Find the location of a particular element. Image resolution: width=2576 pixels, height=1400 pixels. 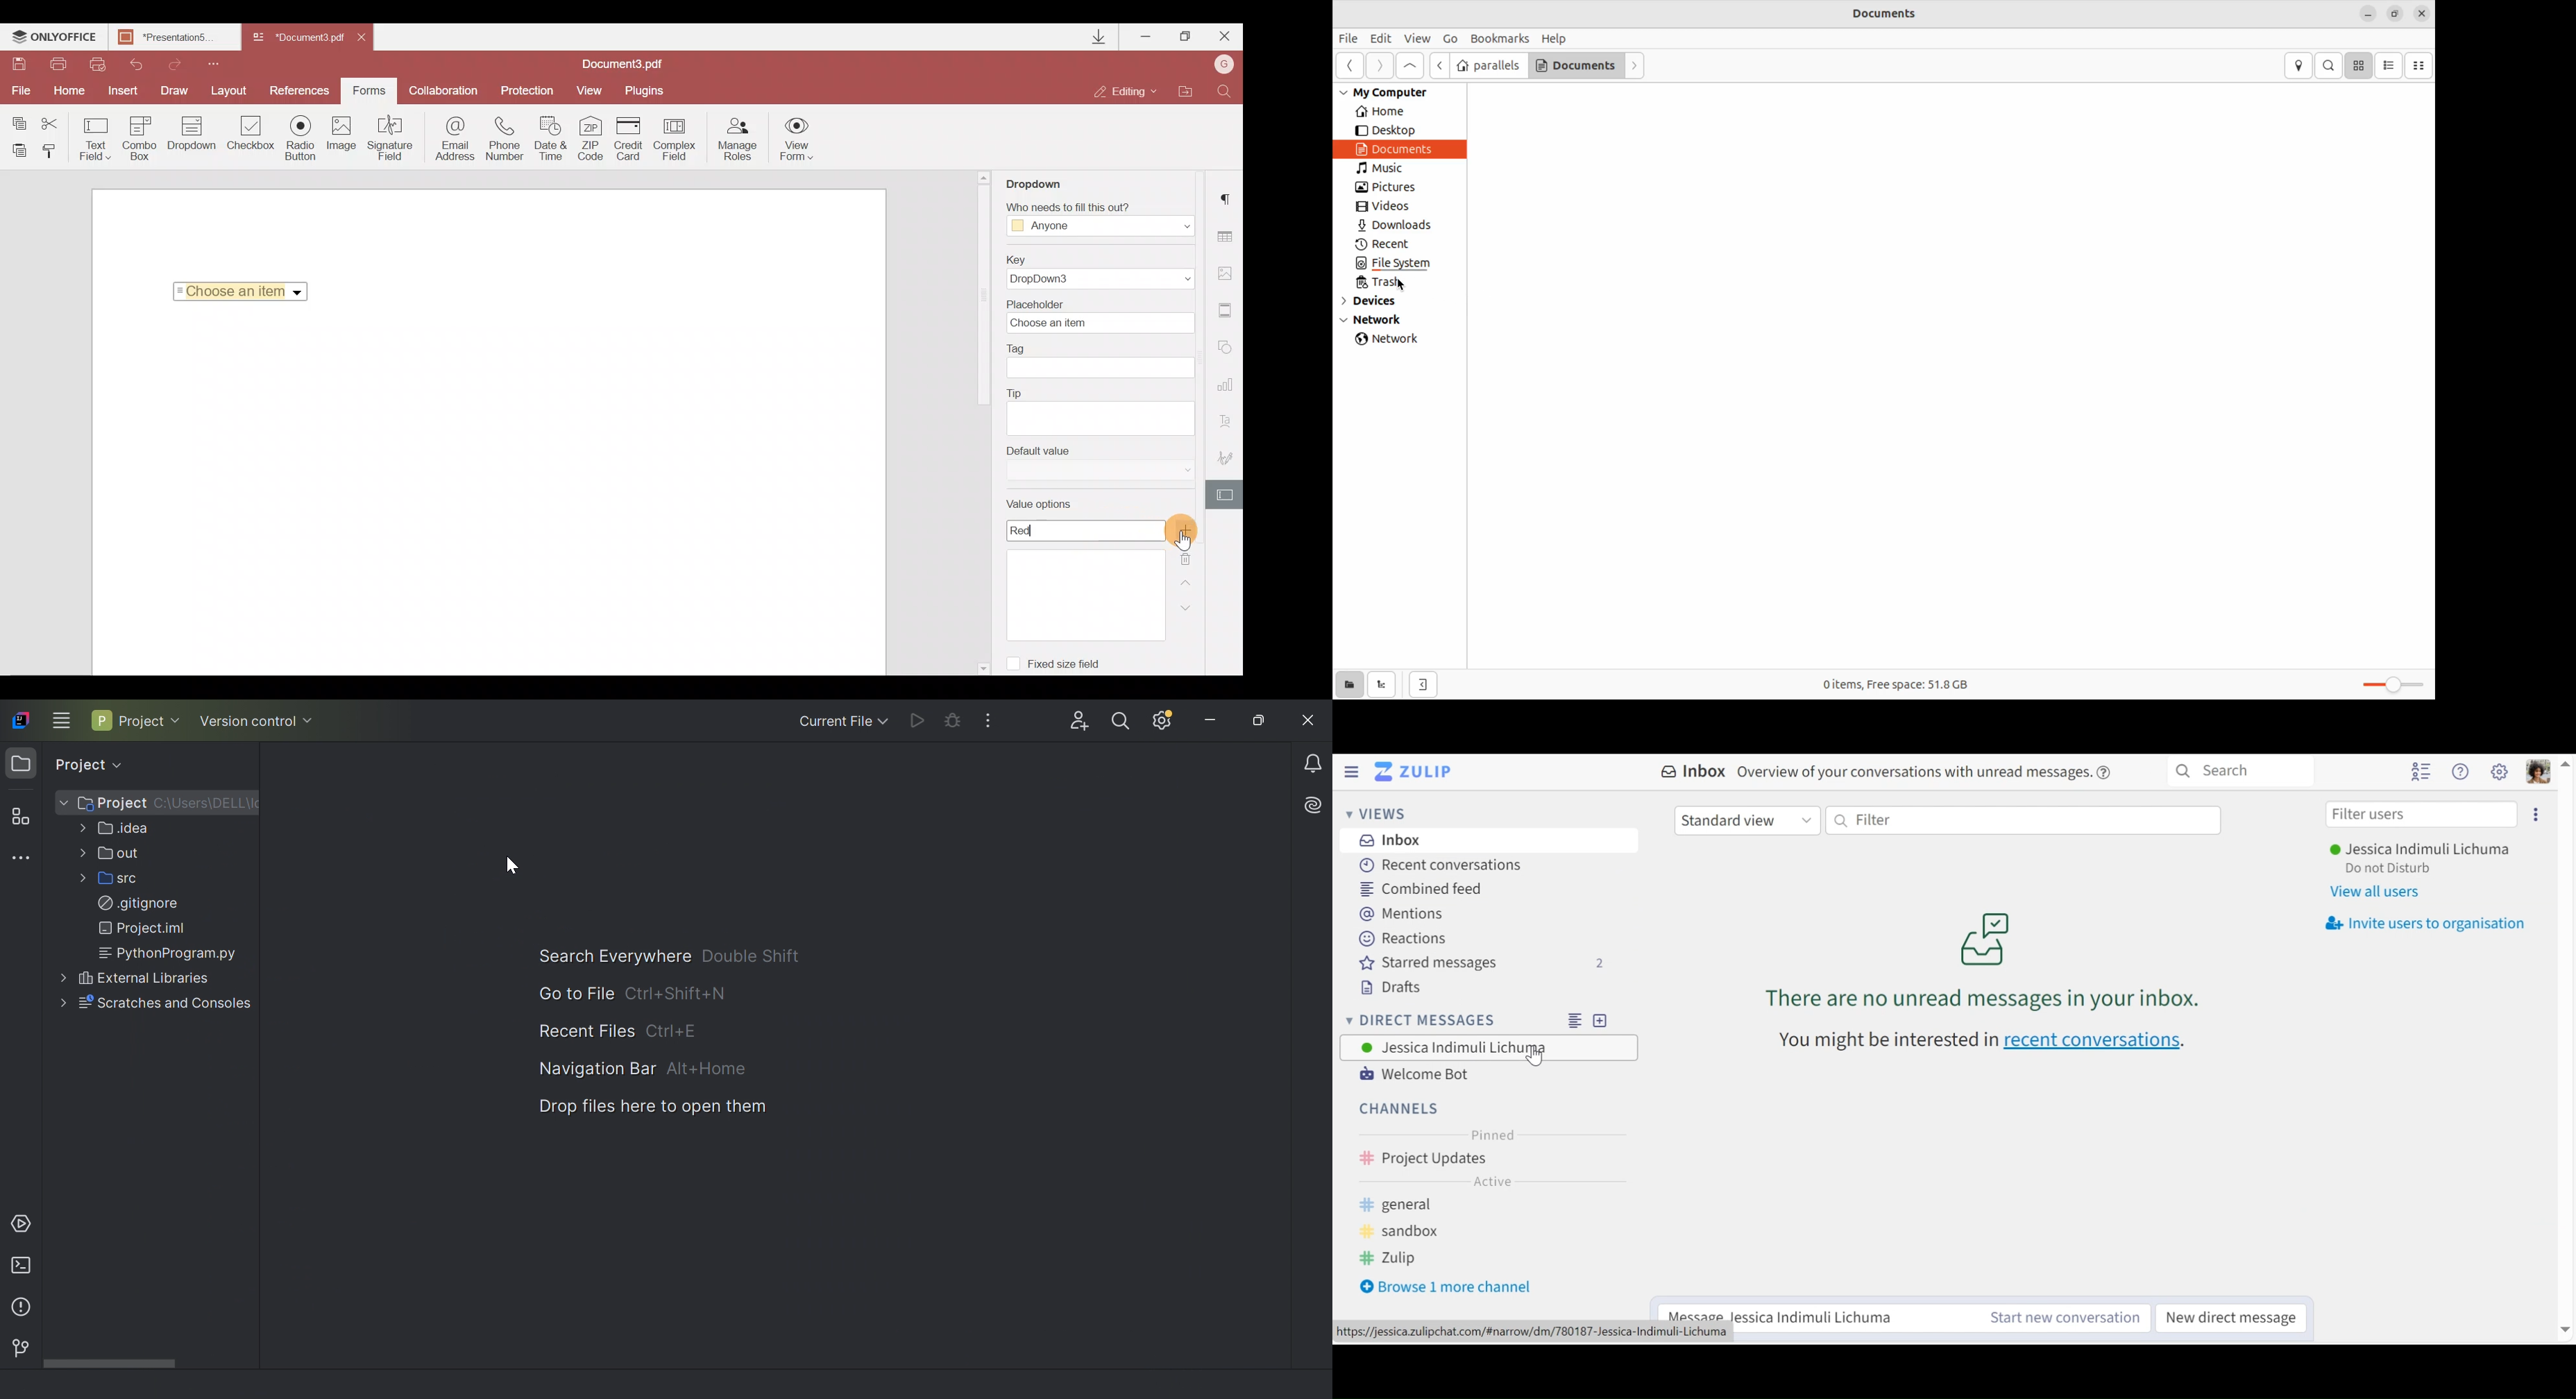

Forms is located at coordinates (369, 91).